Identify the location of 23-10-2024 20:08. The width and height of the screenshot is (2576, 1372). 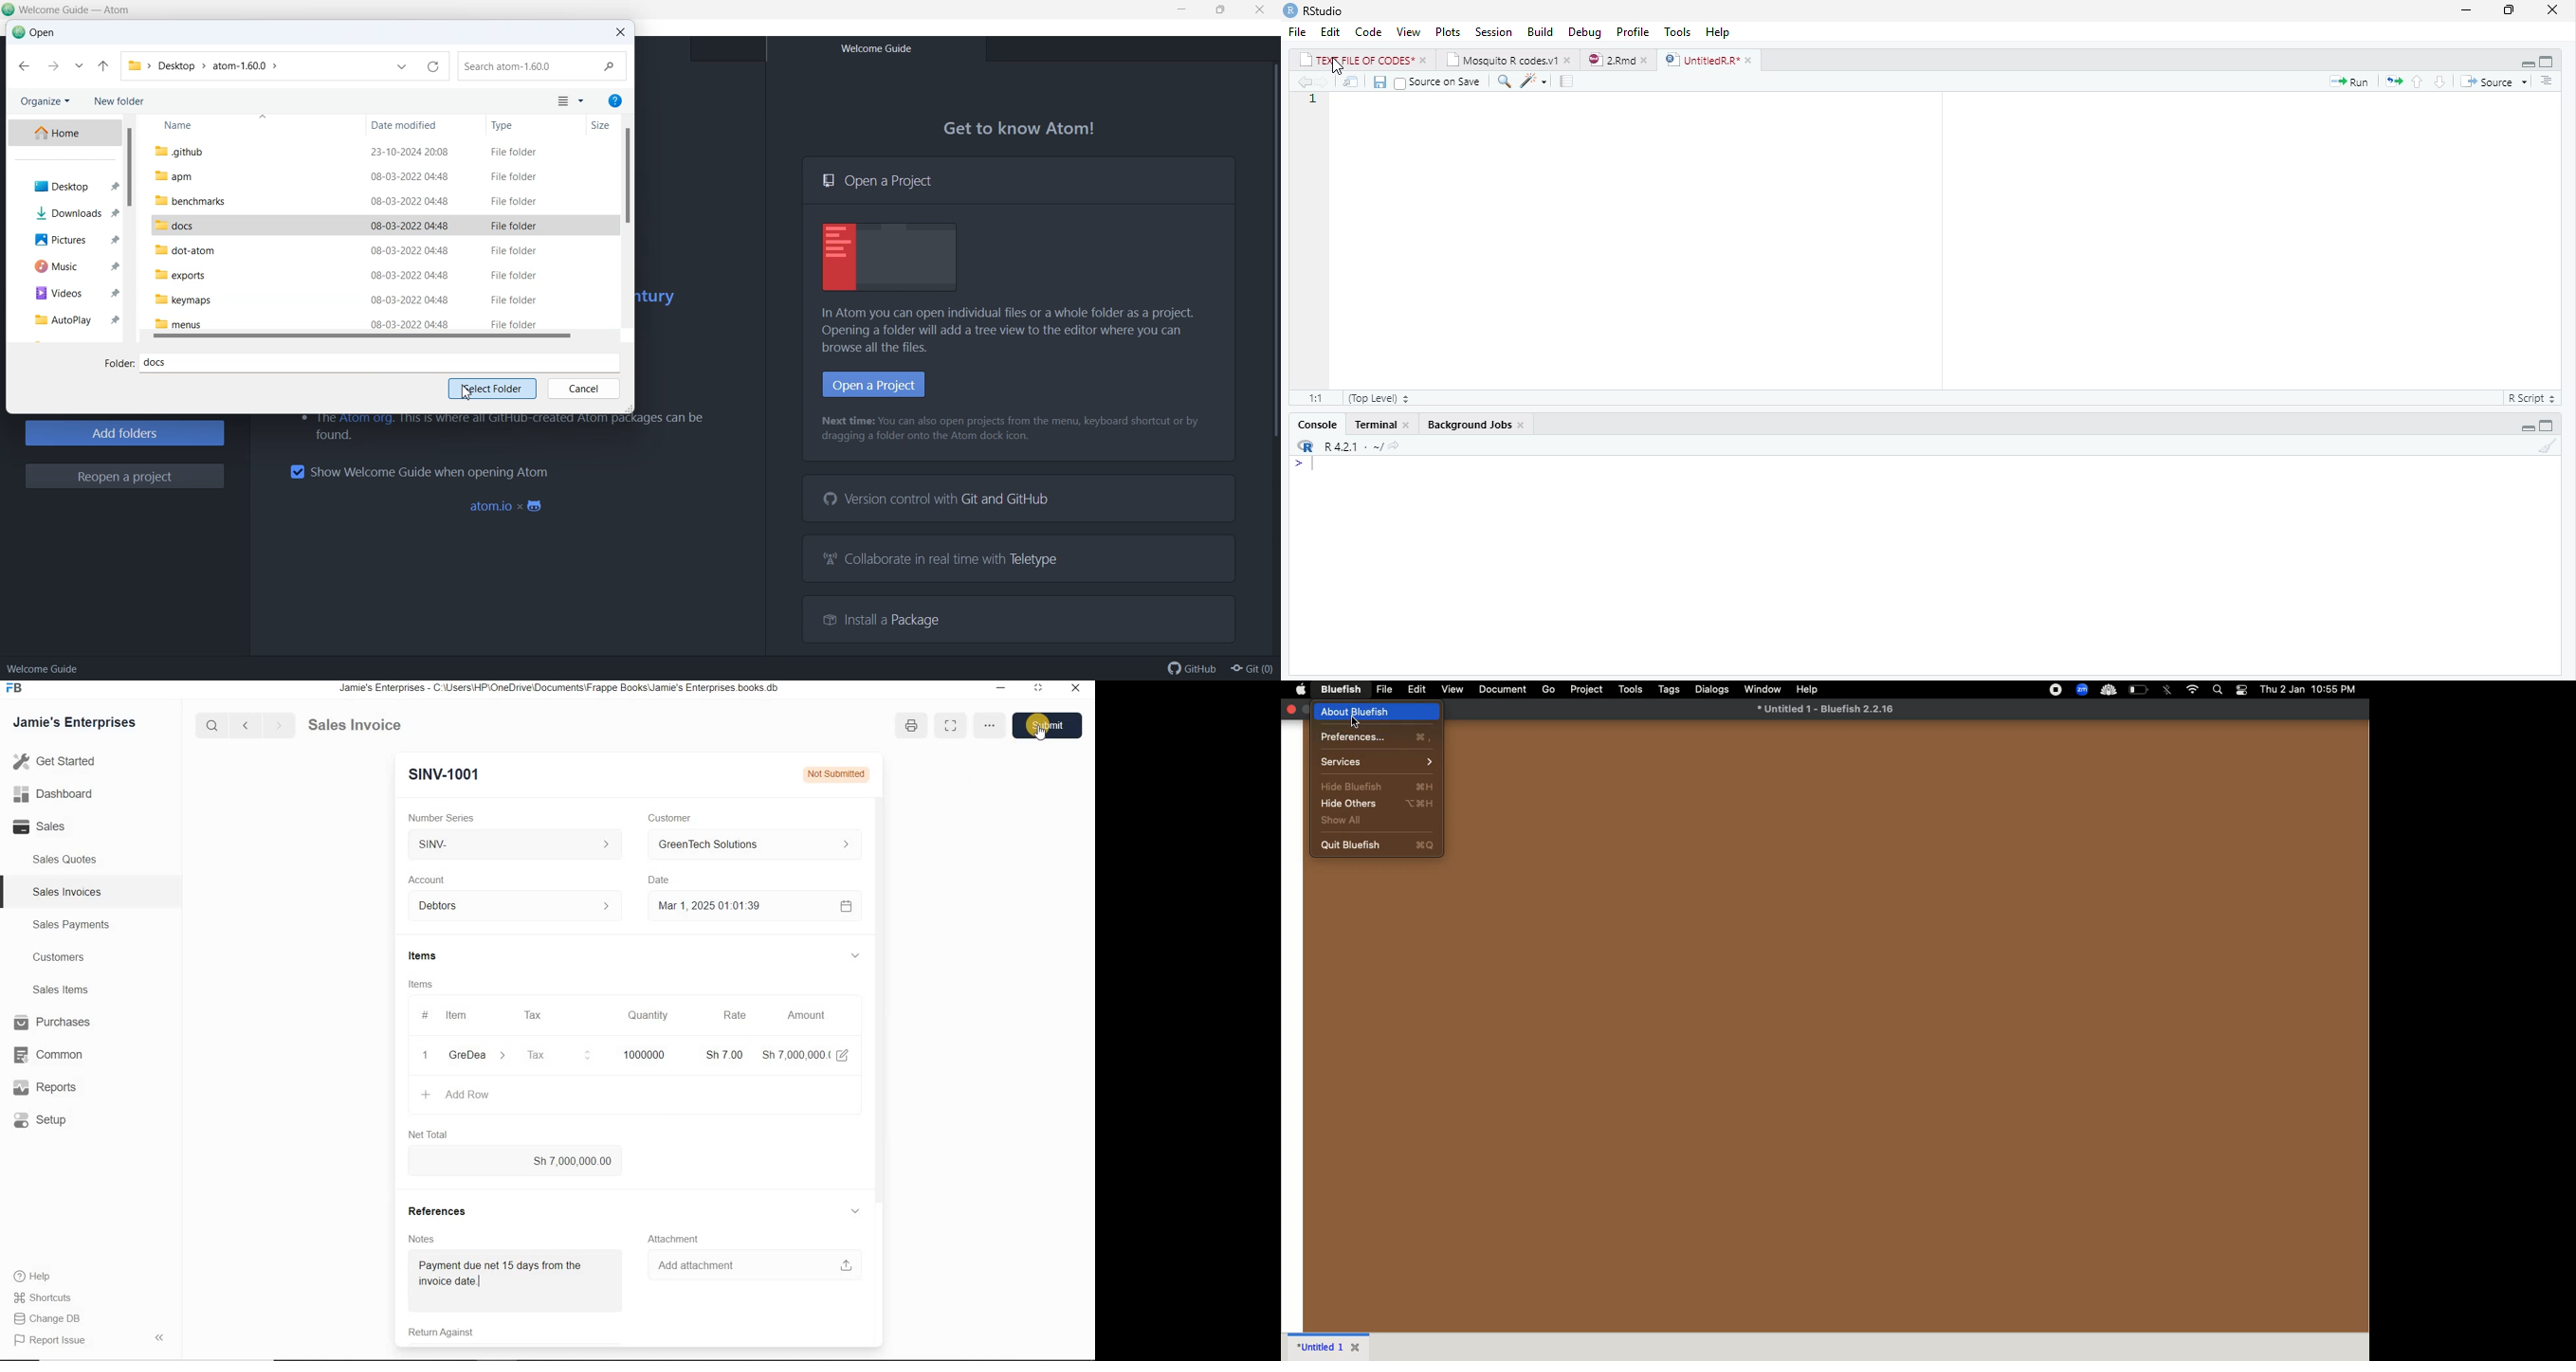
(412, 152).